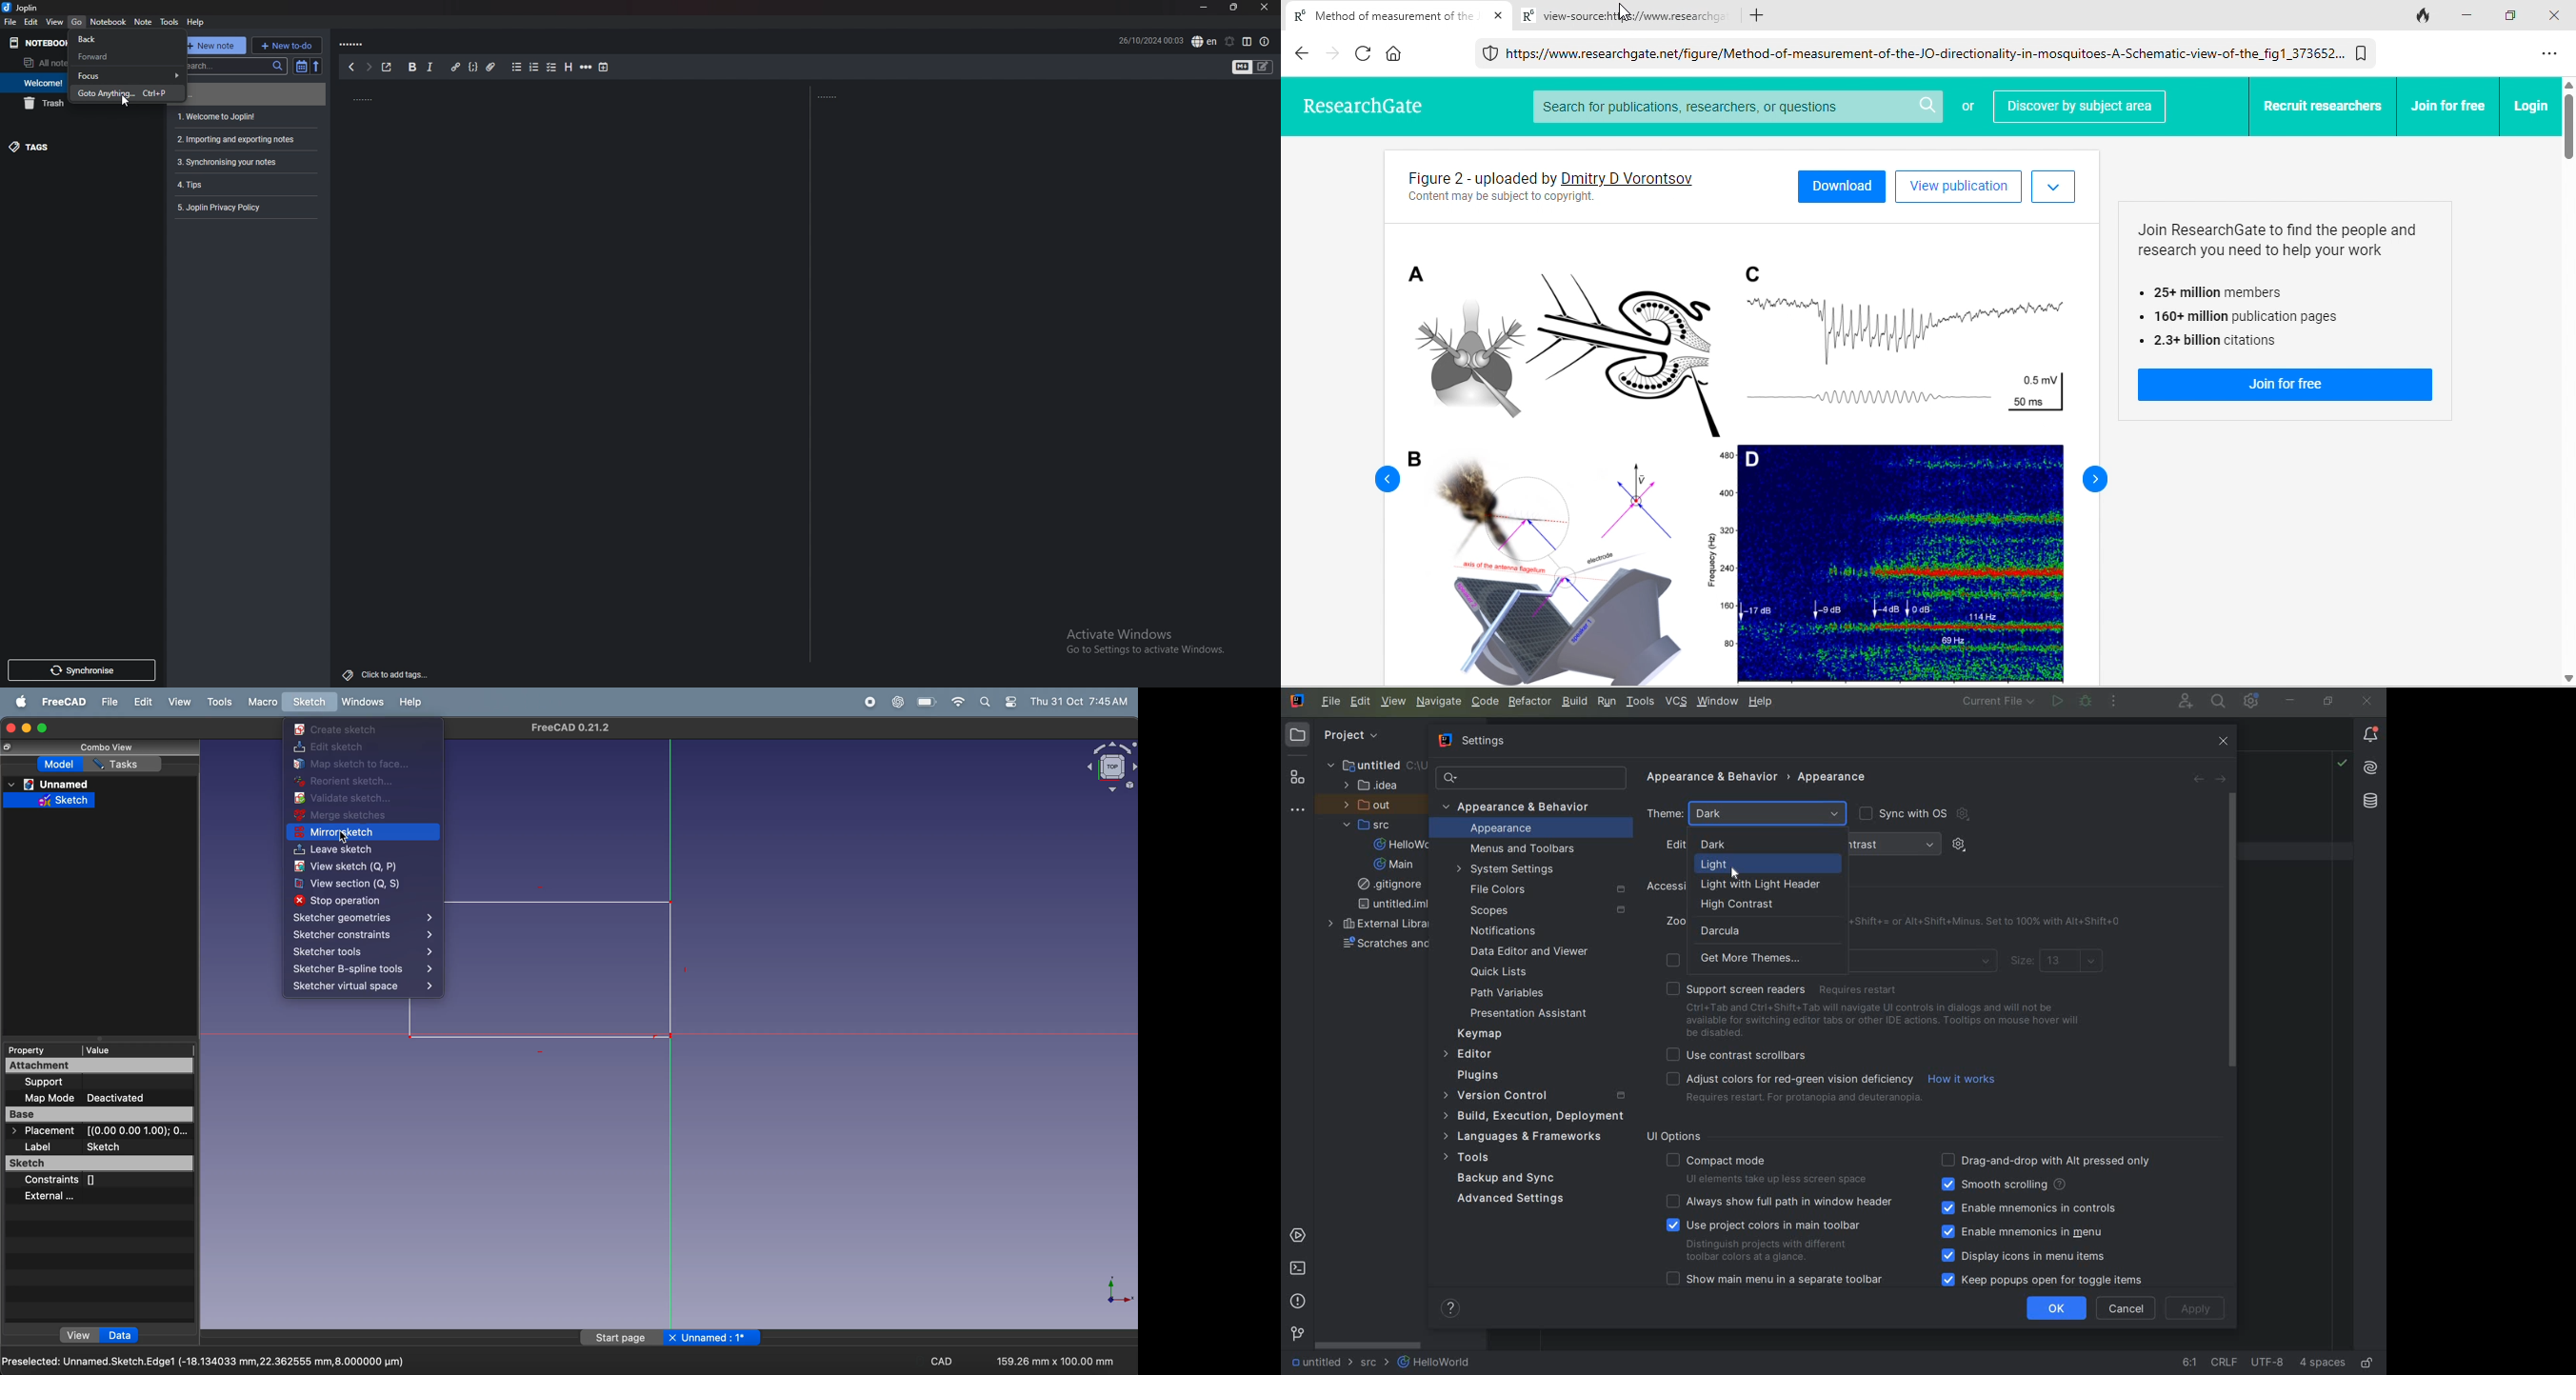  I want to click on Shown scheme options, so click(1968, 846).